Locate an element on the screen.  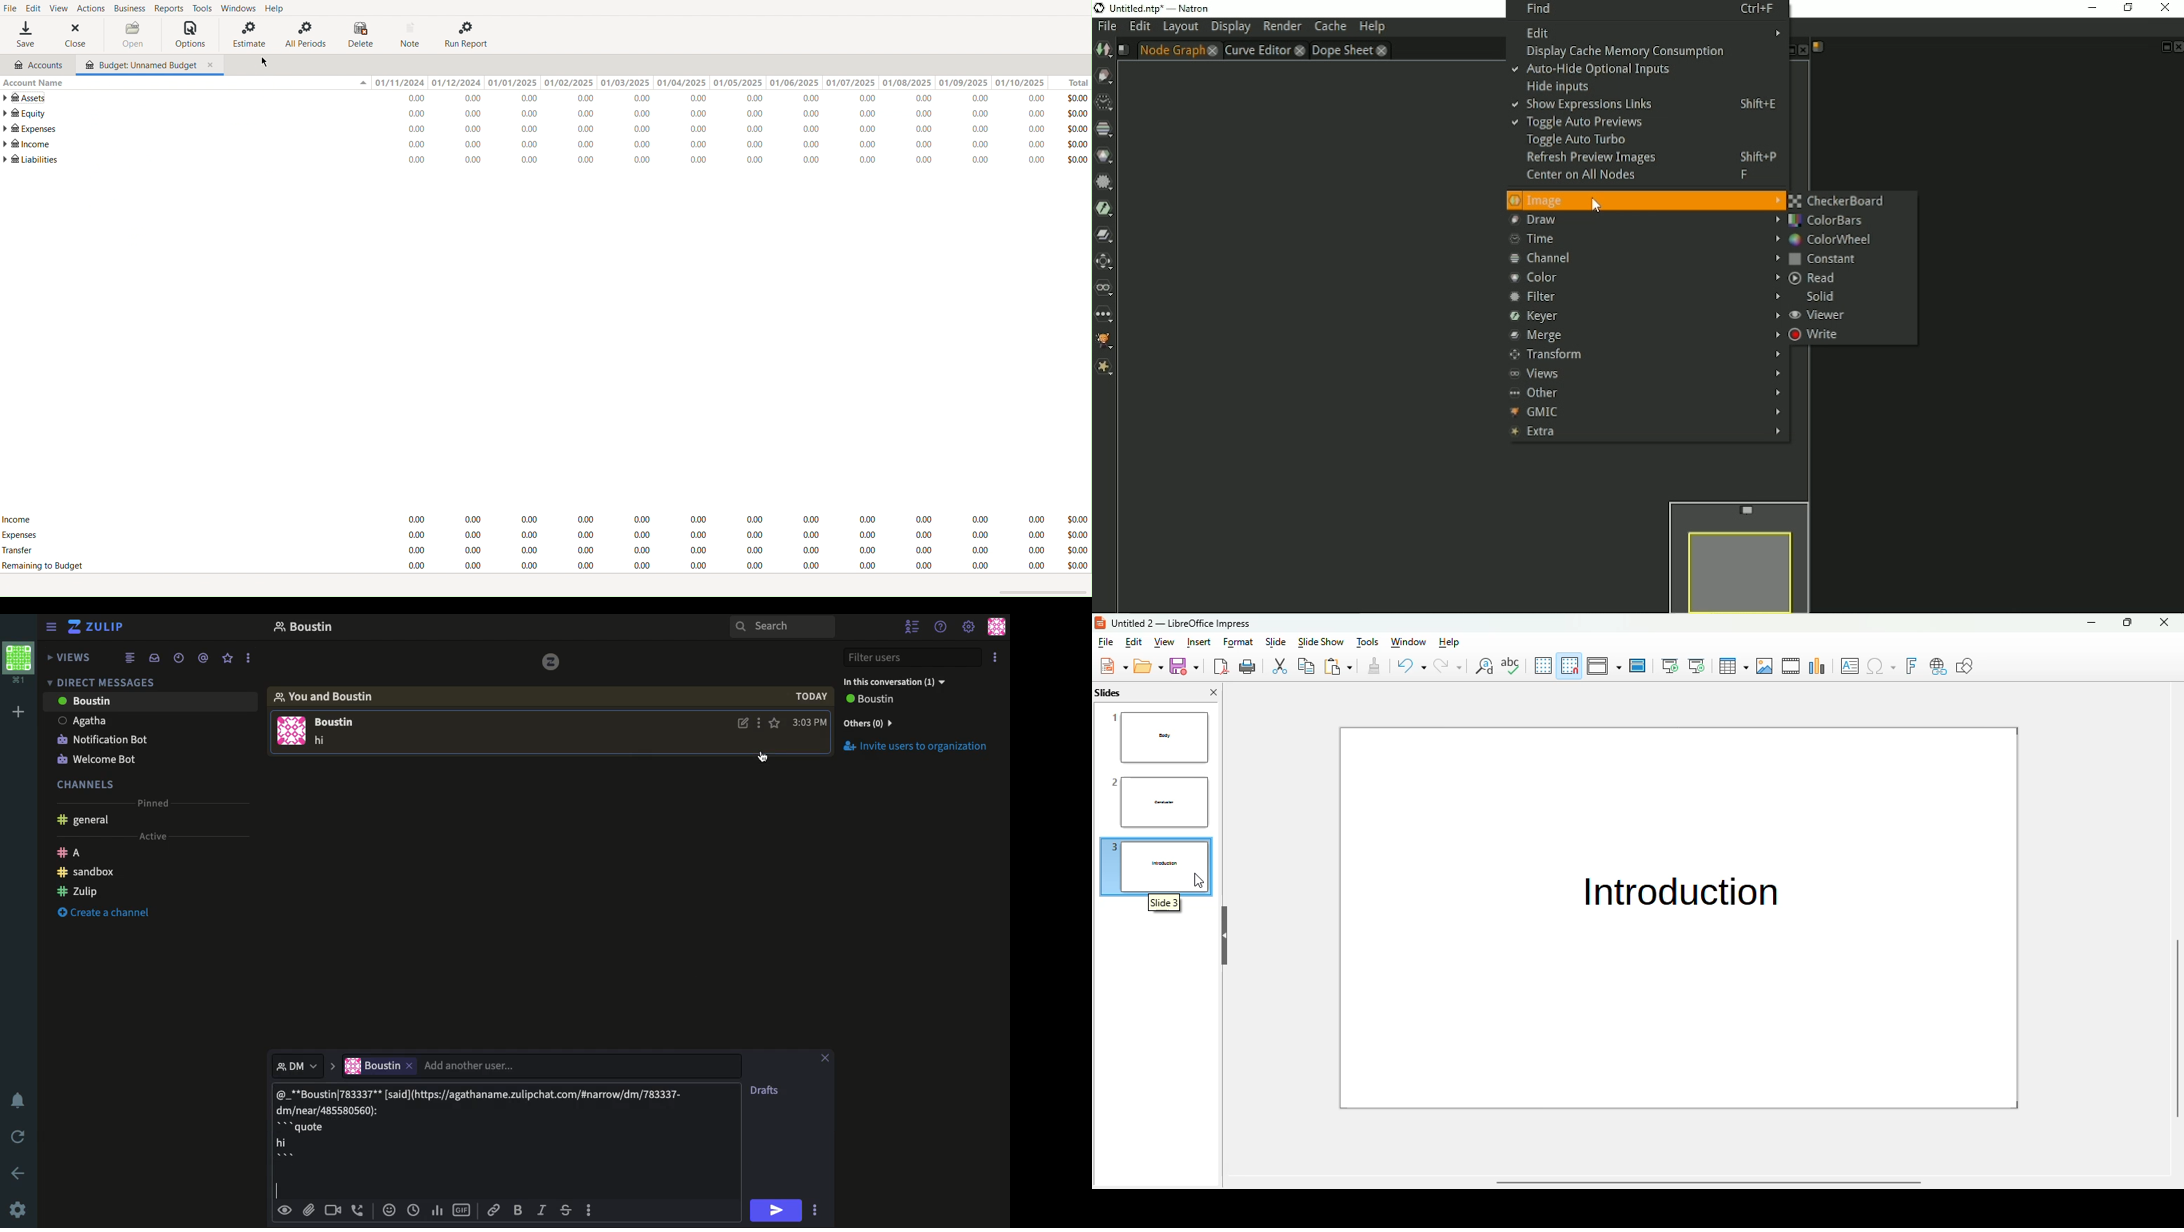
Income is located at coordinates (27, 145).